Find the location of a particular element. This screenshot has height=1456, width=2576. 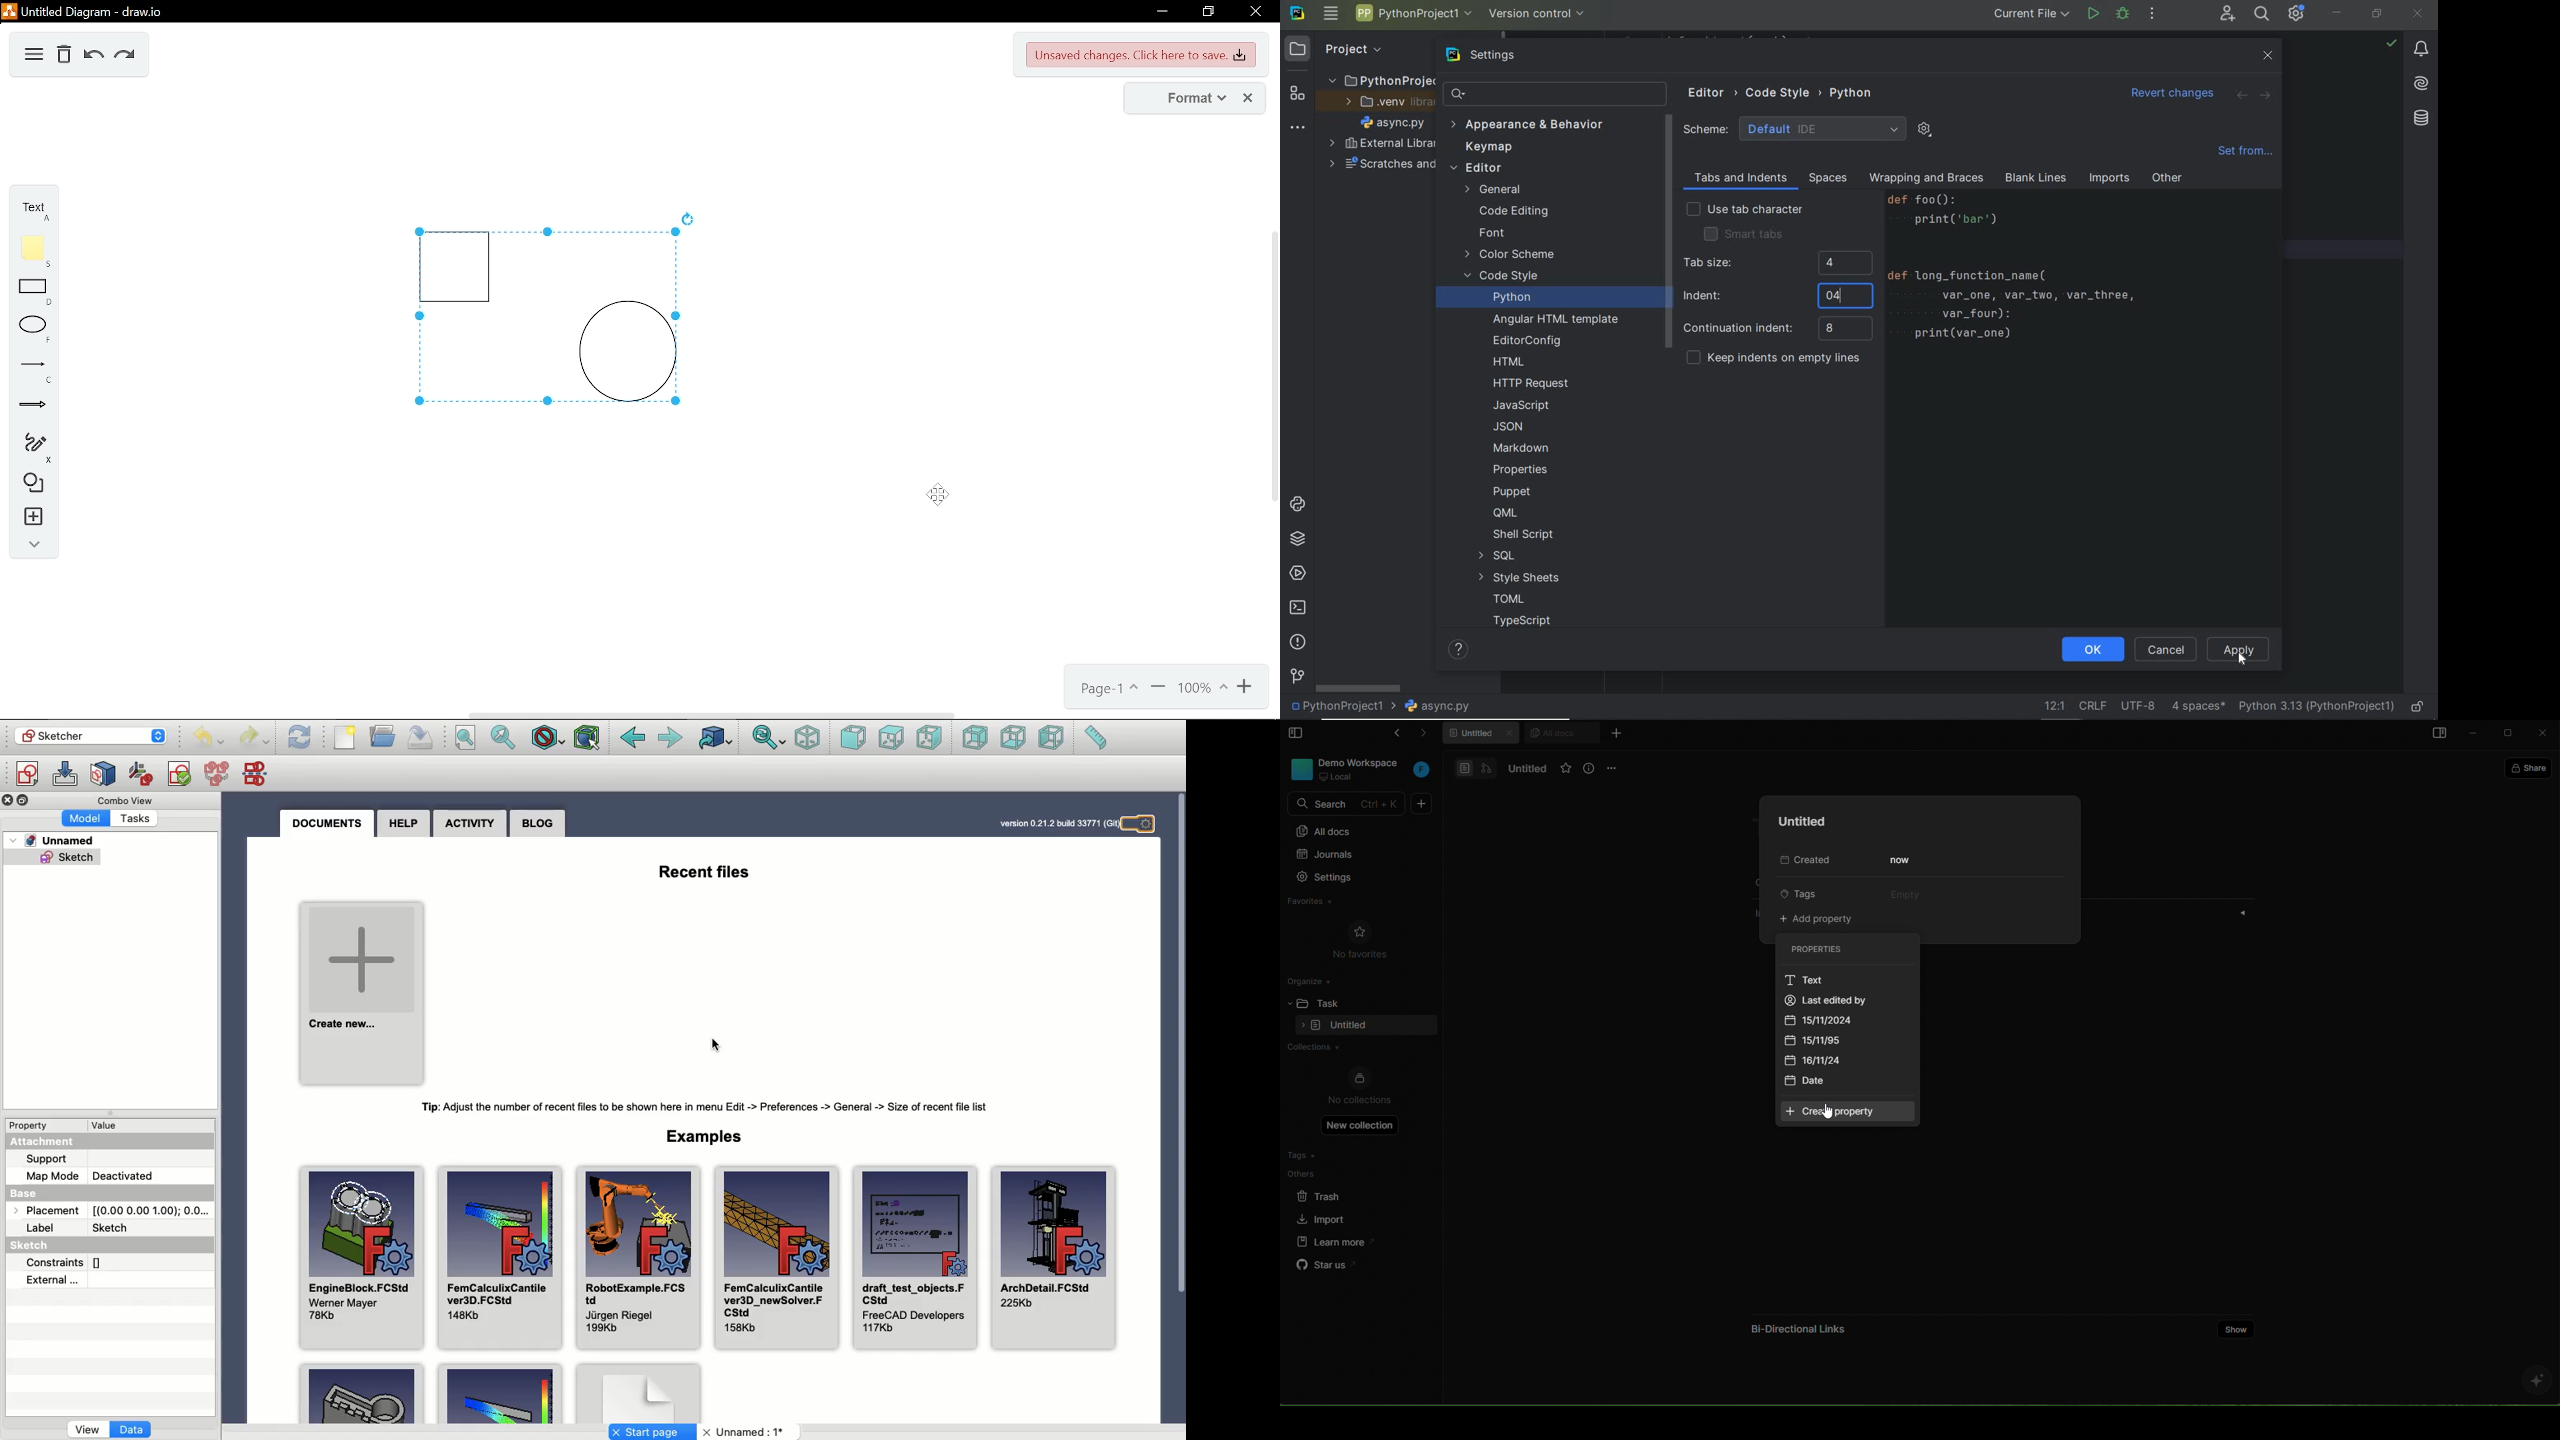

untitled is located at coordinates (1484, 735).